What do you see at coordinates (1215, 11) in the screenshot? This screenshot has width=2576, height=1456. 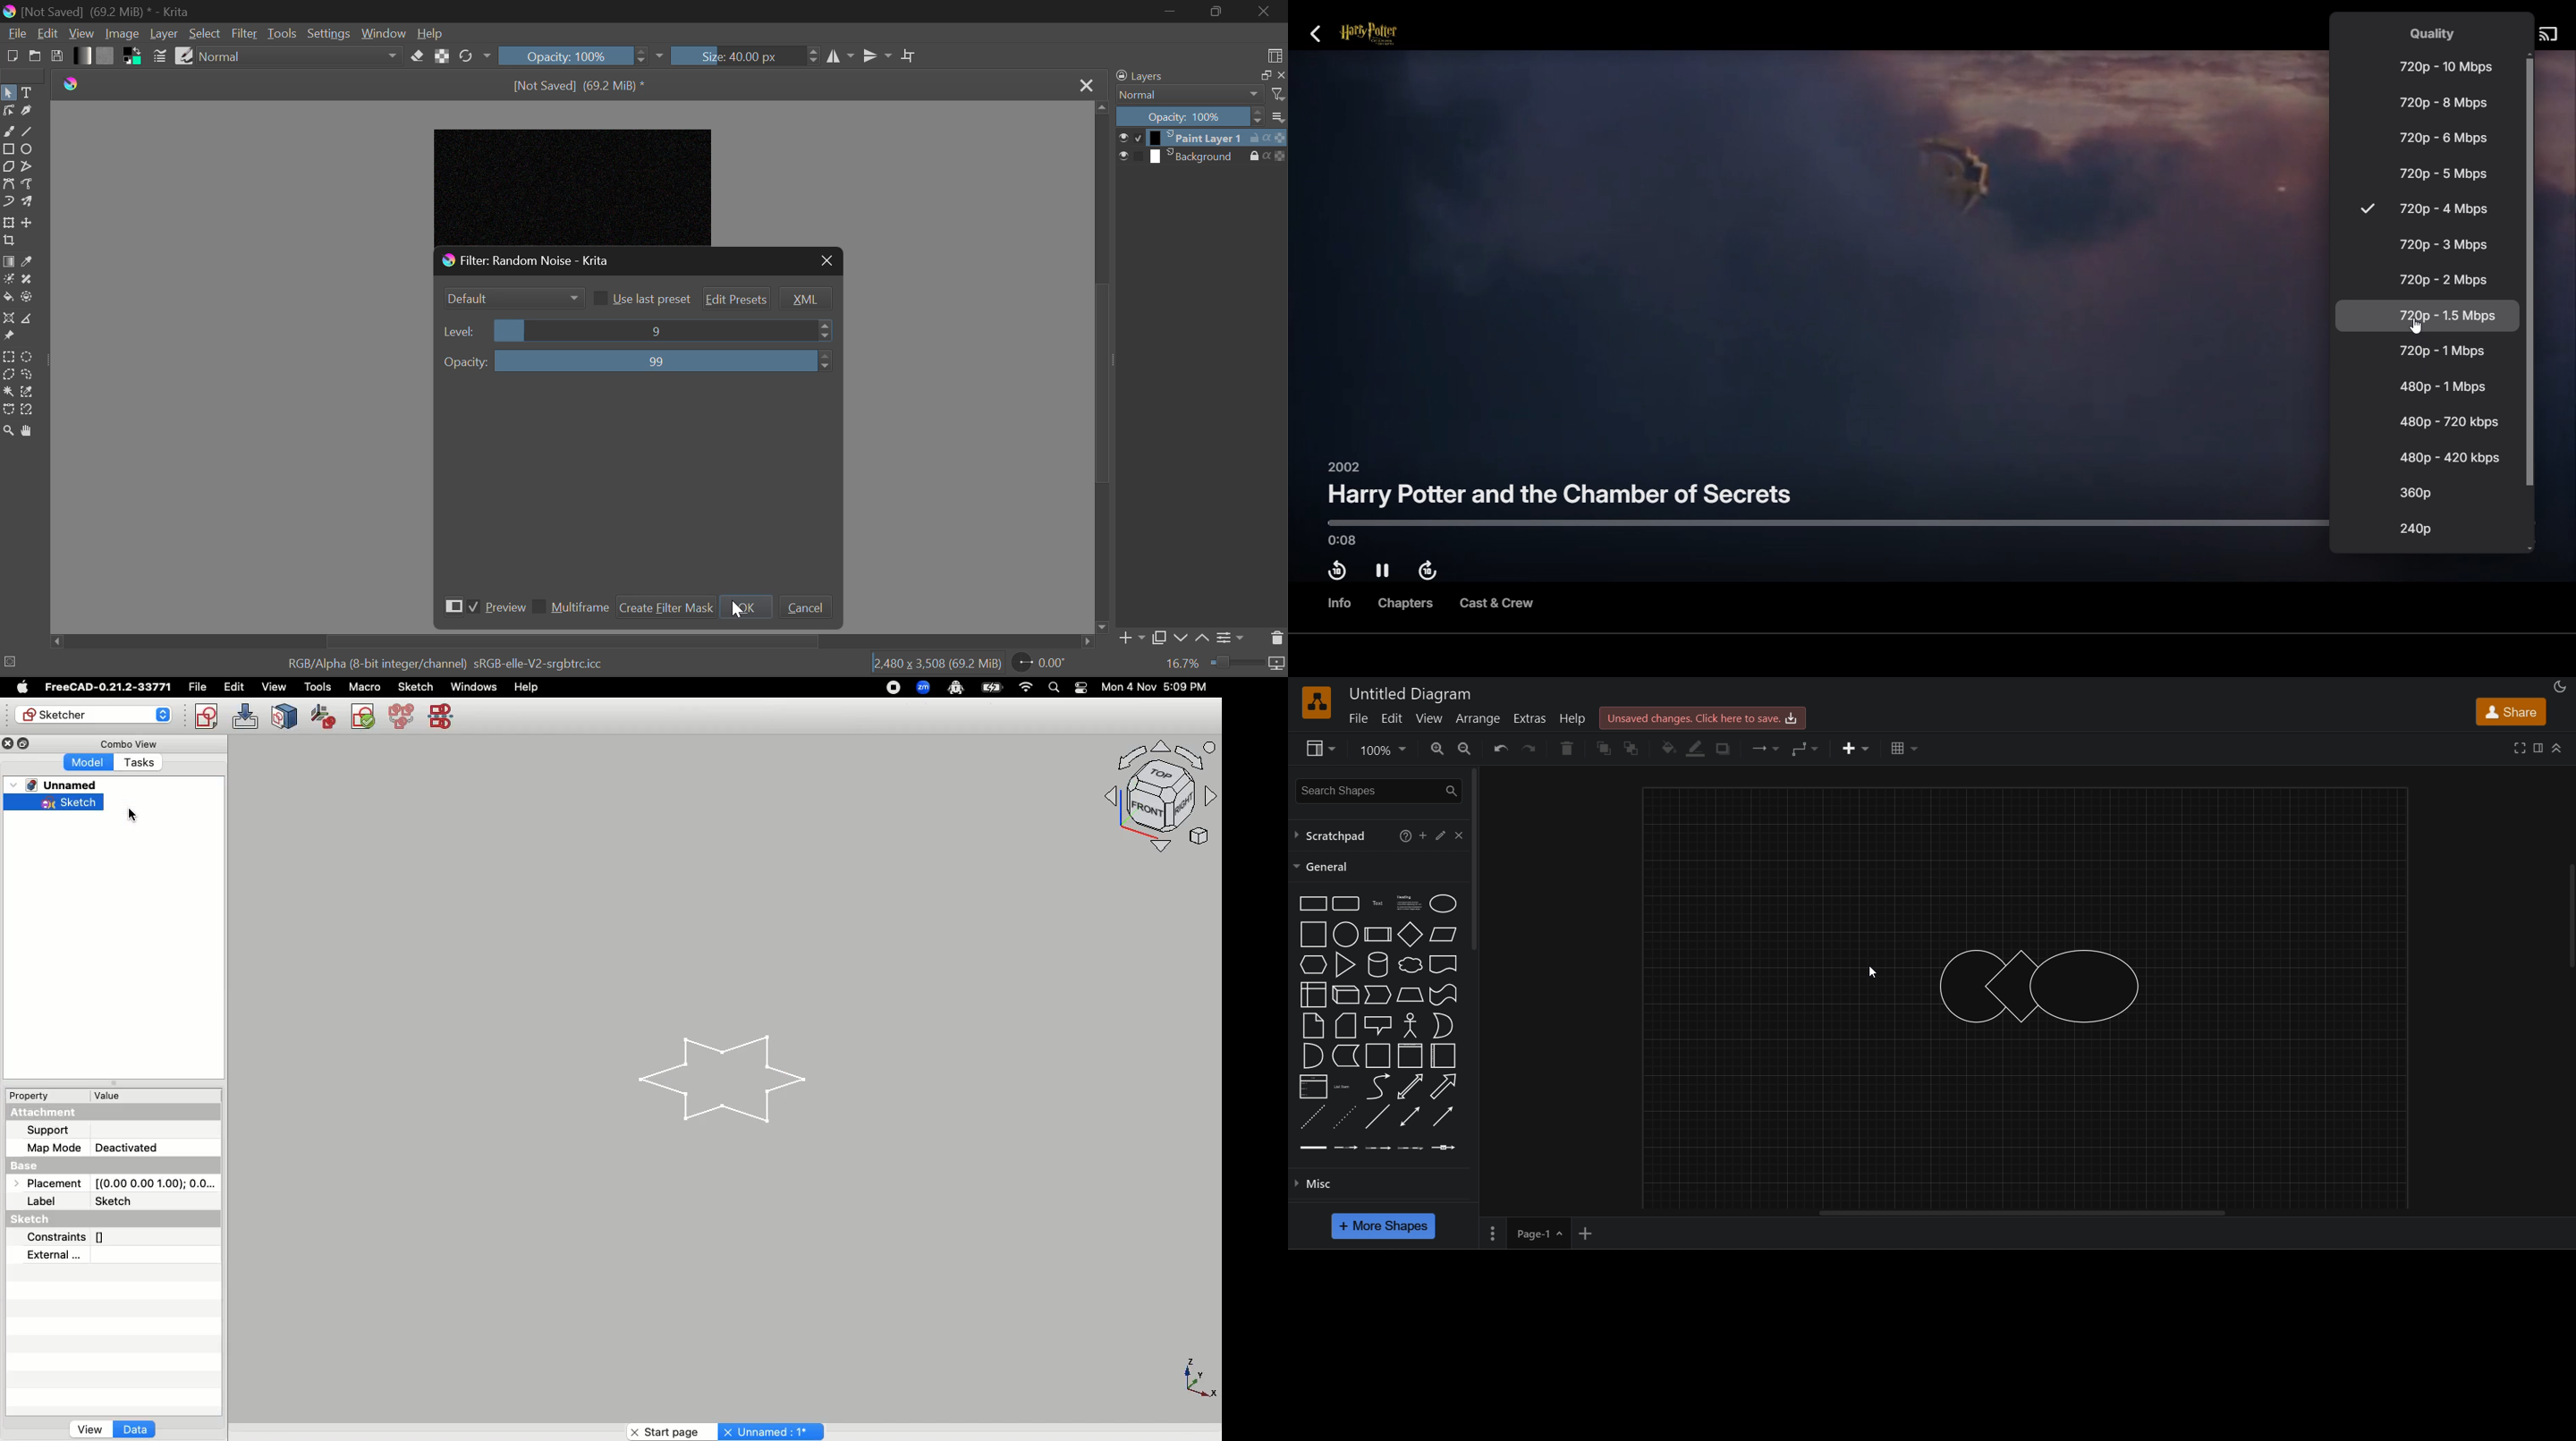 I see `Minimize` at bounding box center [1215, 11].